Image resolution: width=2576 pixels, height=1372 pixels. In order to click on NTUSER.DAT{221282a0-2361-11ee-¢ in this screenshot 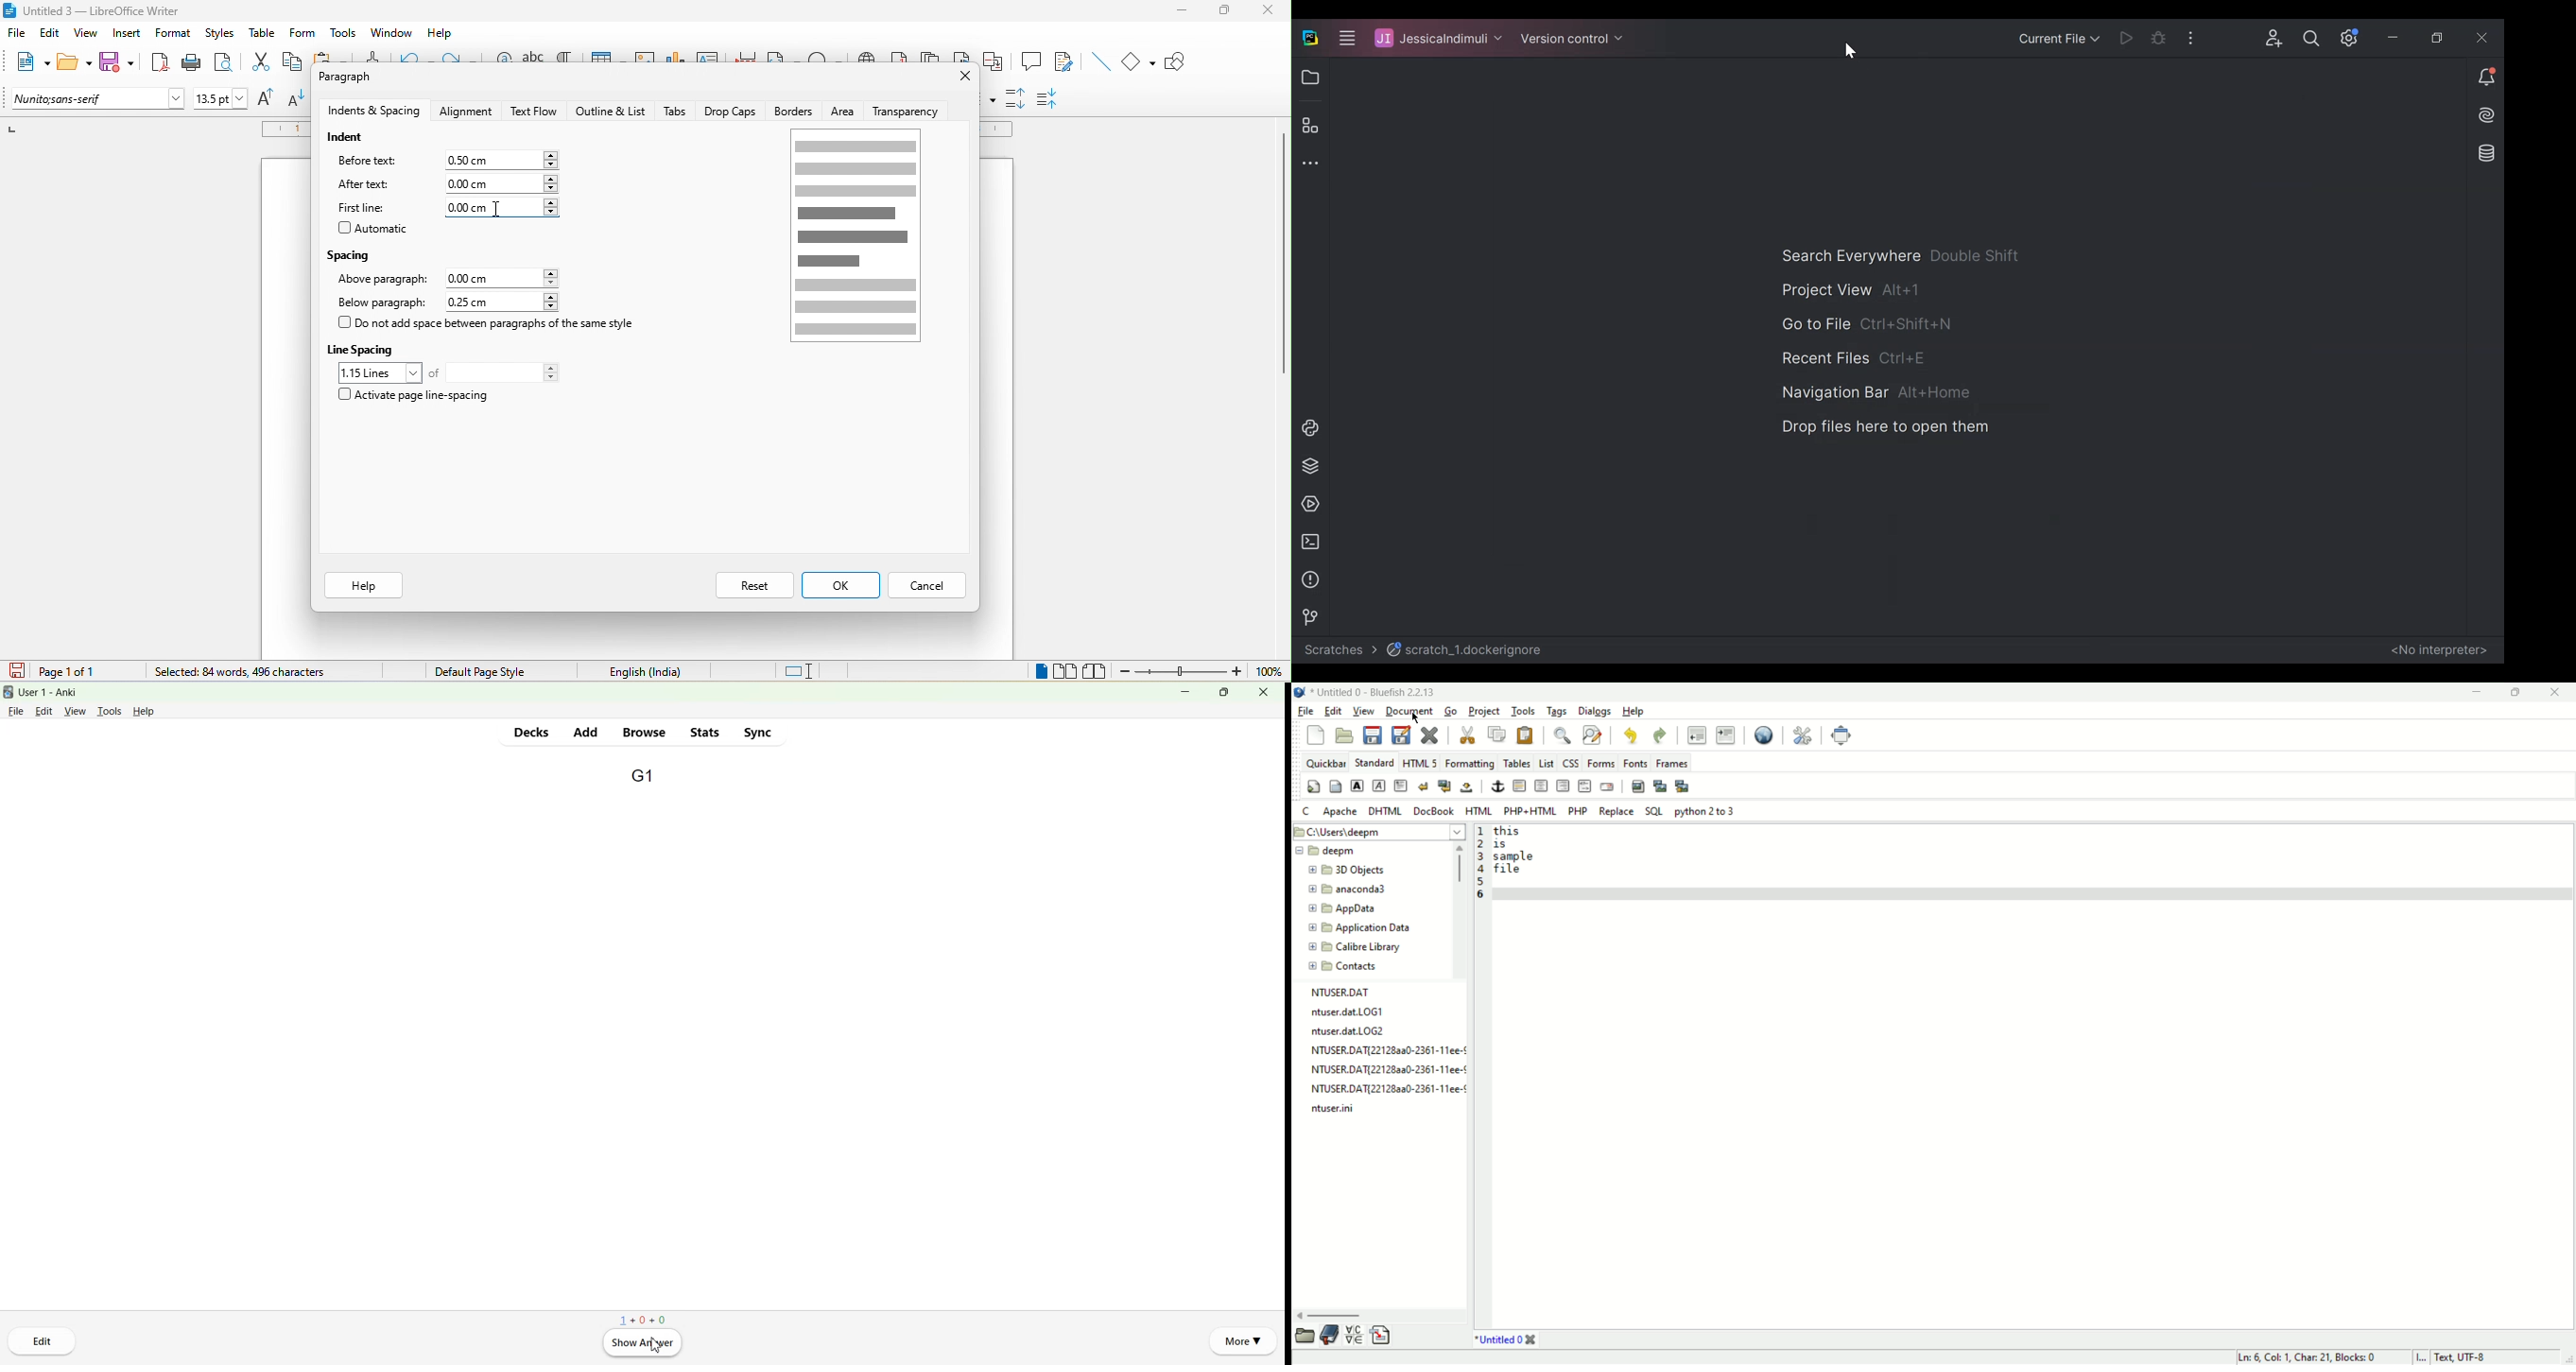, I will do `click(1388, 1069)`.